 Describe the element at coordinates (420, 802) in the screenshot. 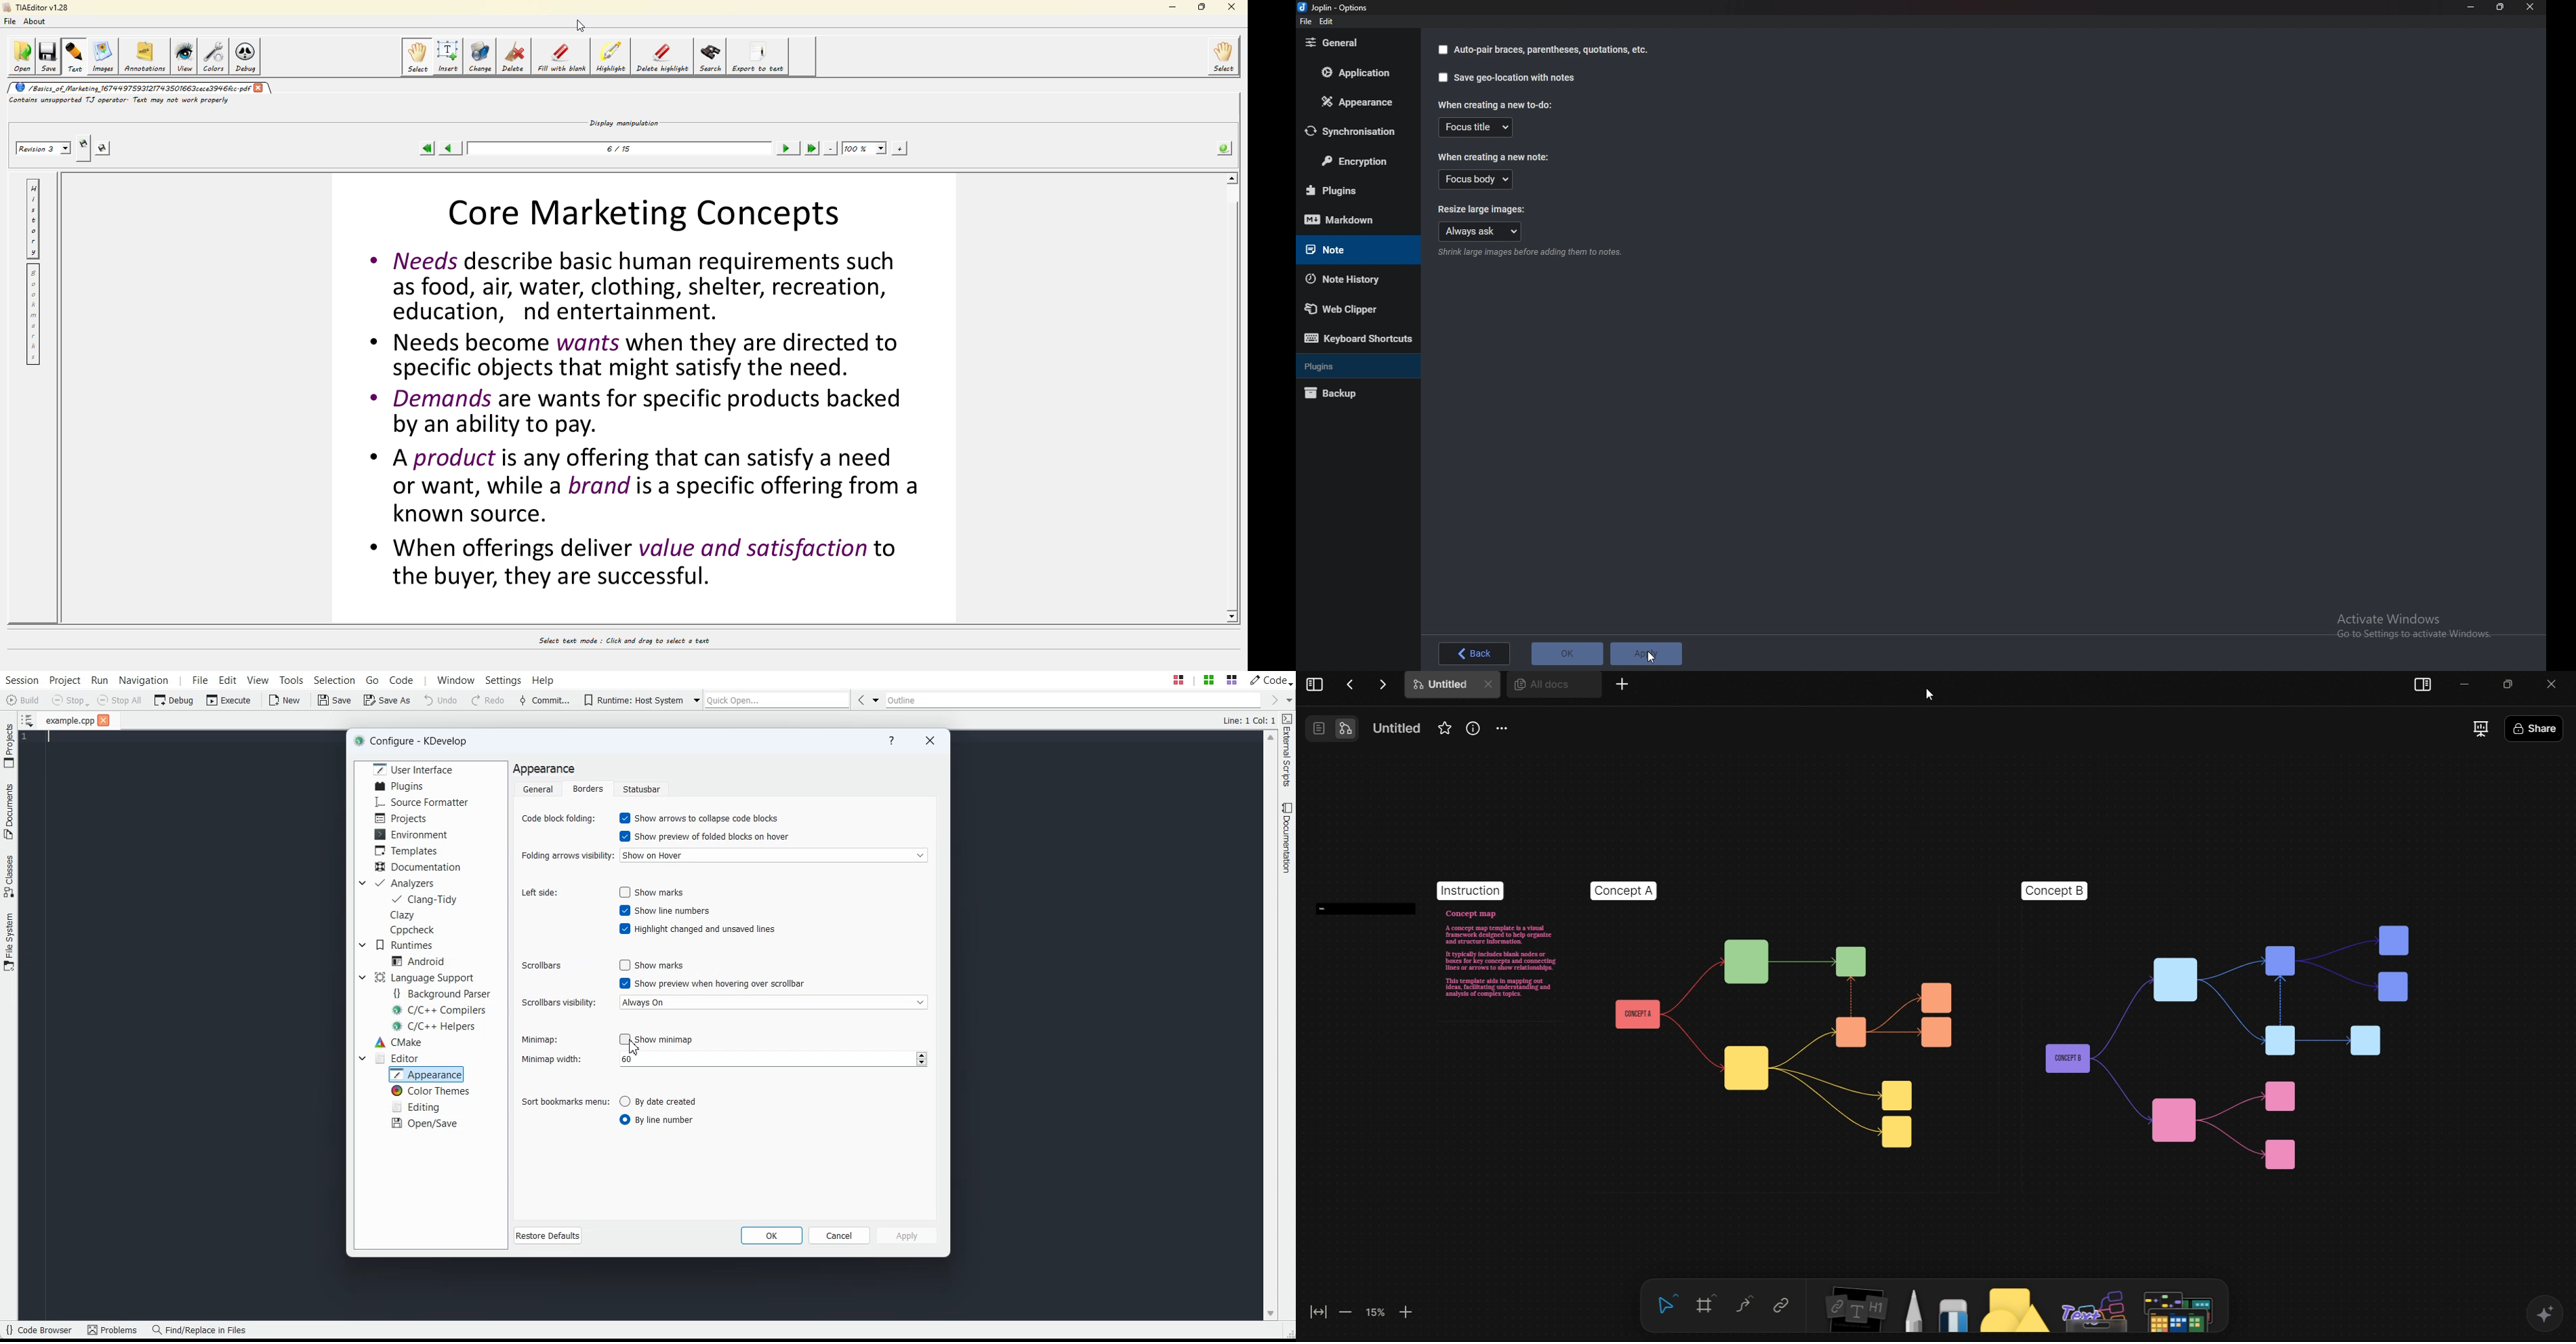

I see `Source Formatter` at that location.